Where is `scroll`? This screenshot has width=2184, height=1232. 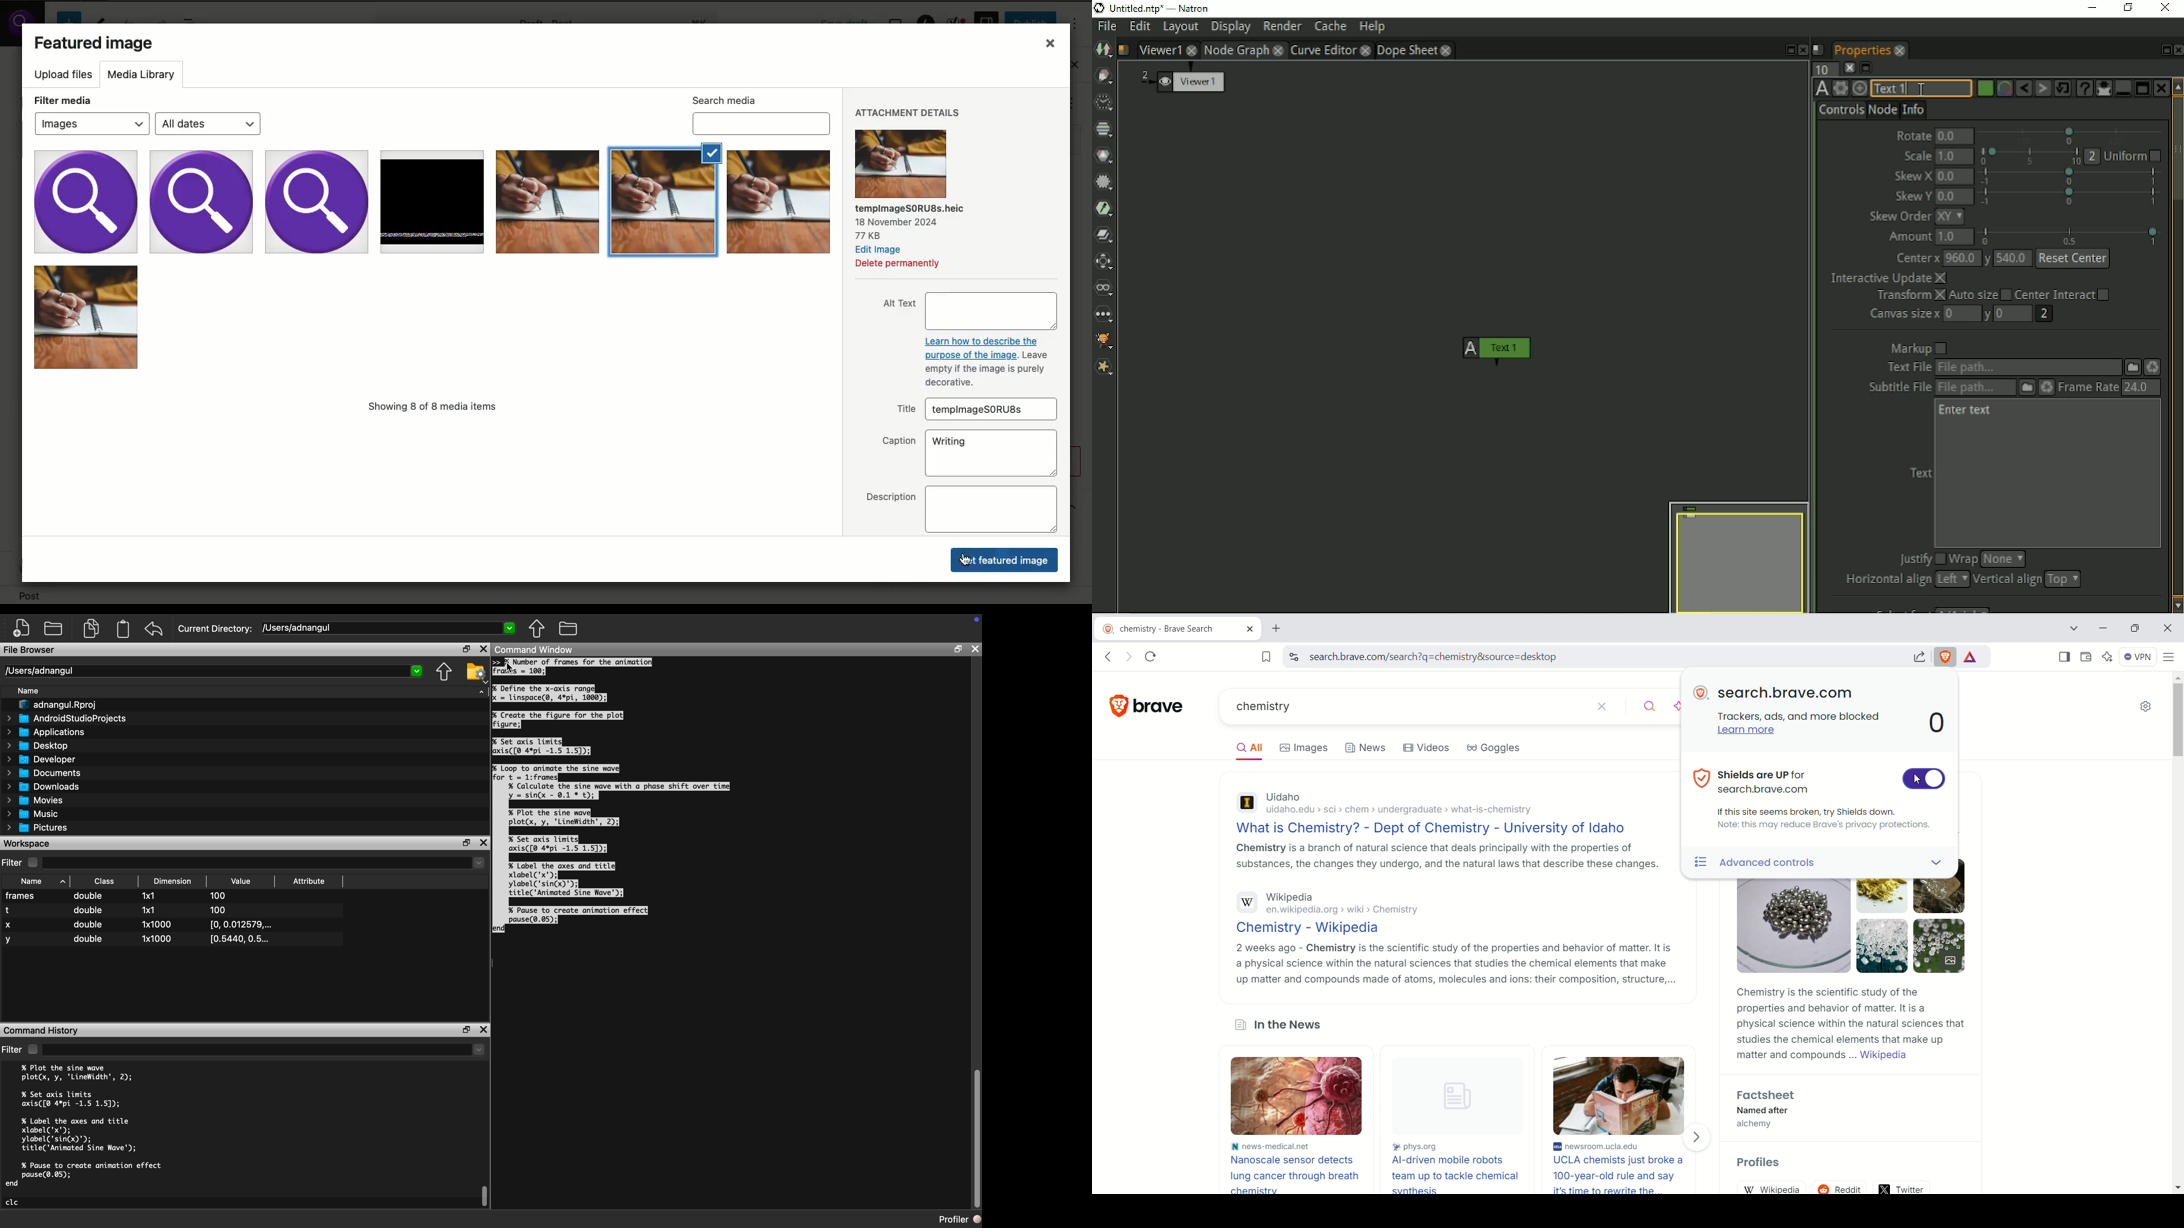 scroll is located at coordinates (485, 1196).